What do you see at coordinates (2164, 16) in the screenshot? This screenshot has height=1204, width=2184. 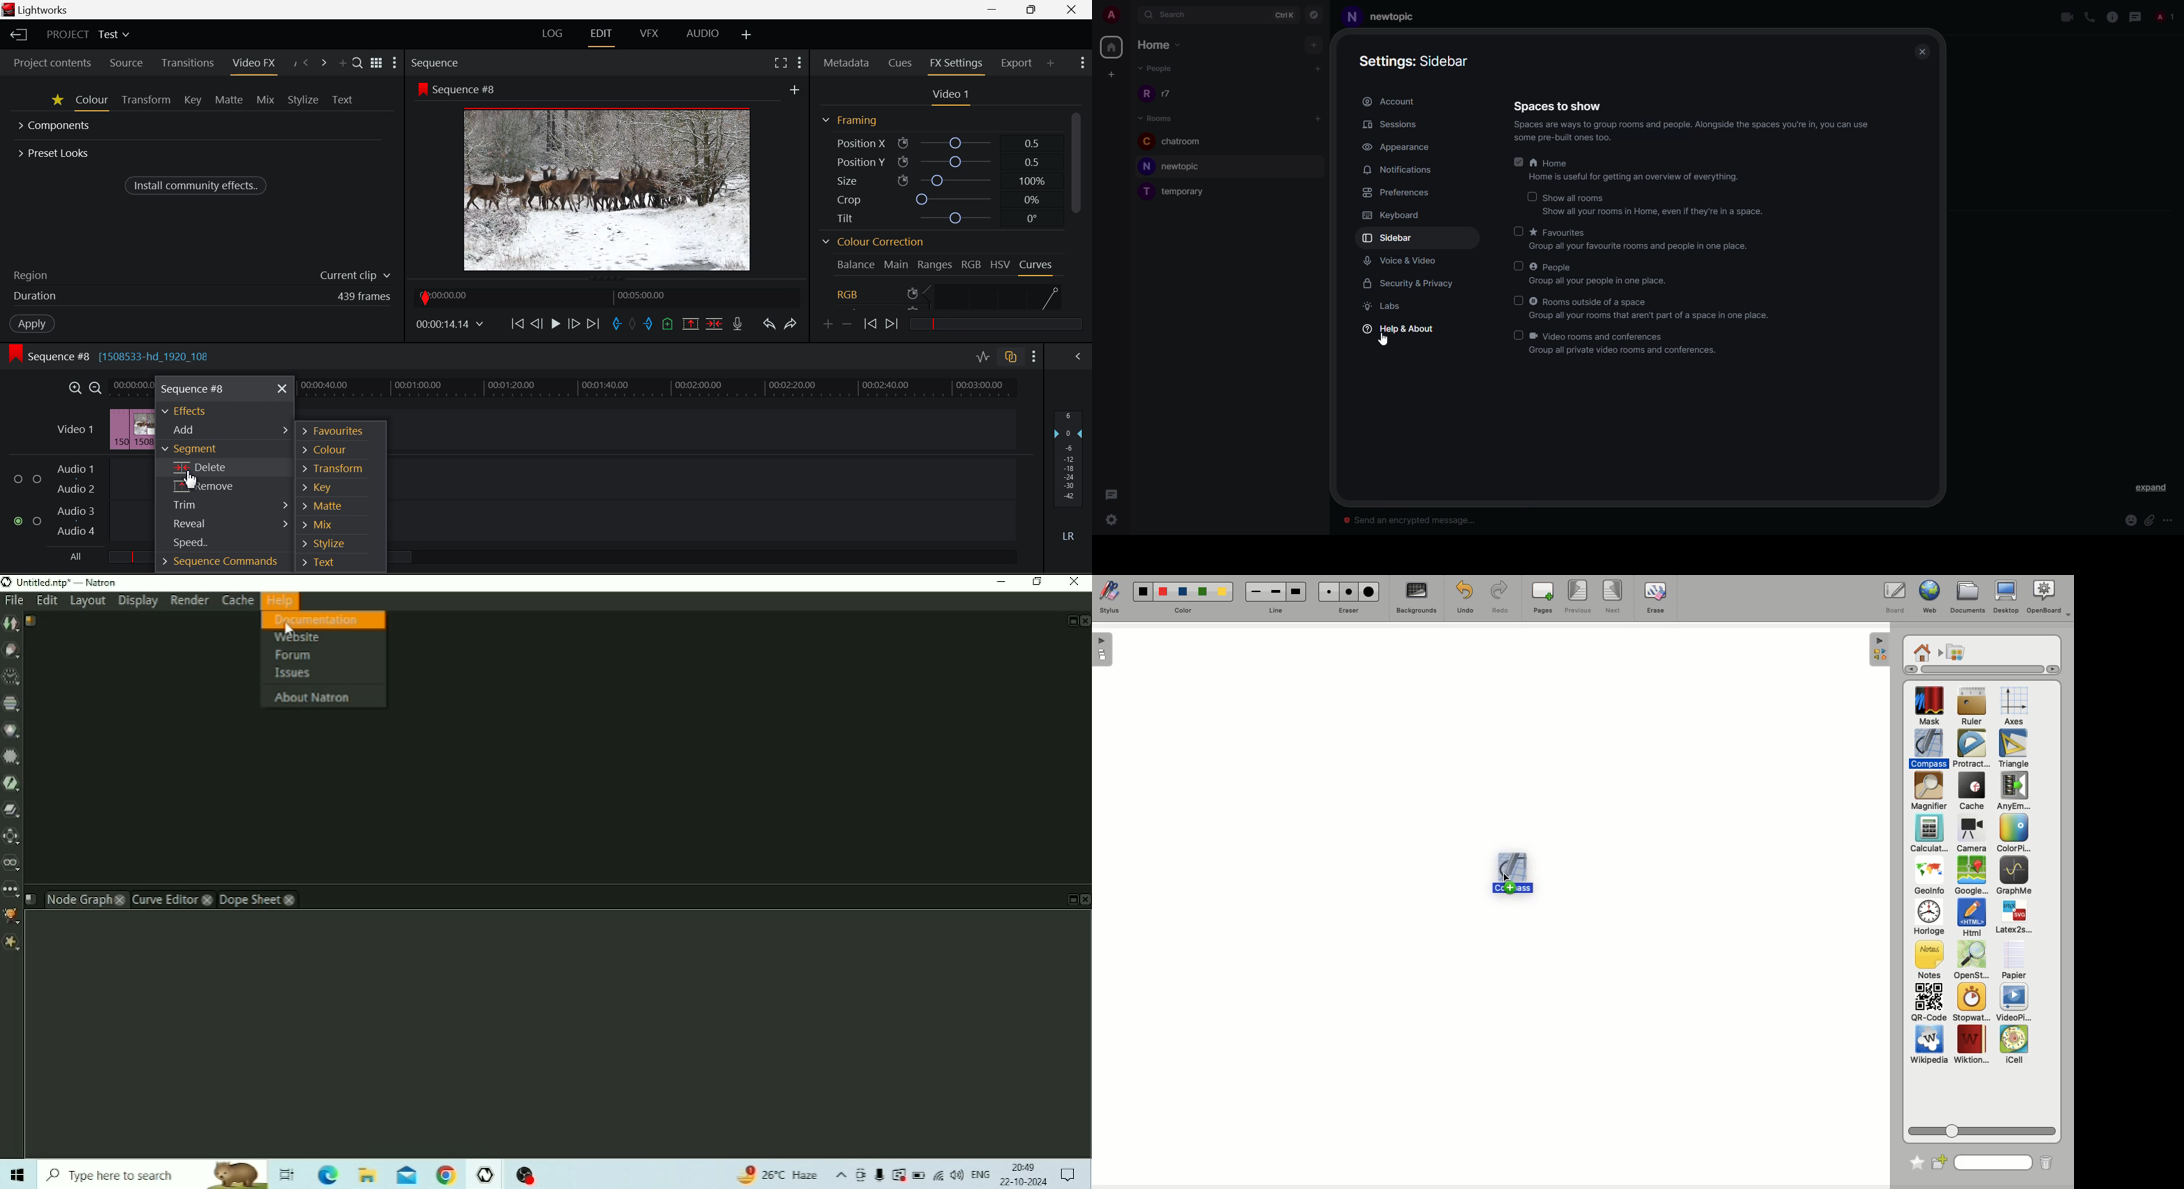 I see `people` at bounding box center [2164, 16].